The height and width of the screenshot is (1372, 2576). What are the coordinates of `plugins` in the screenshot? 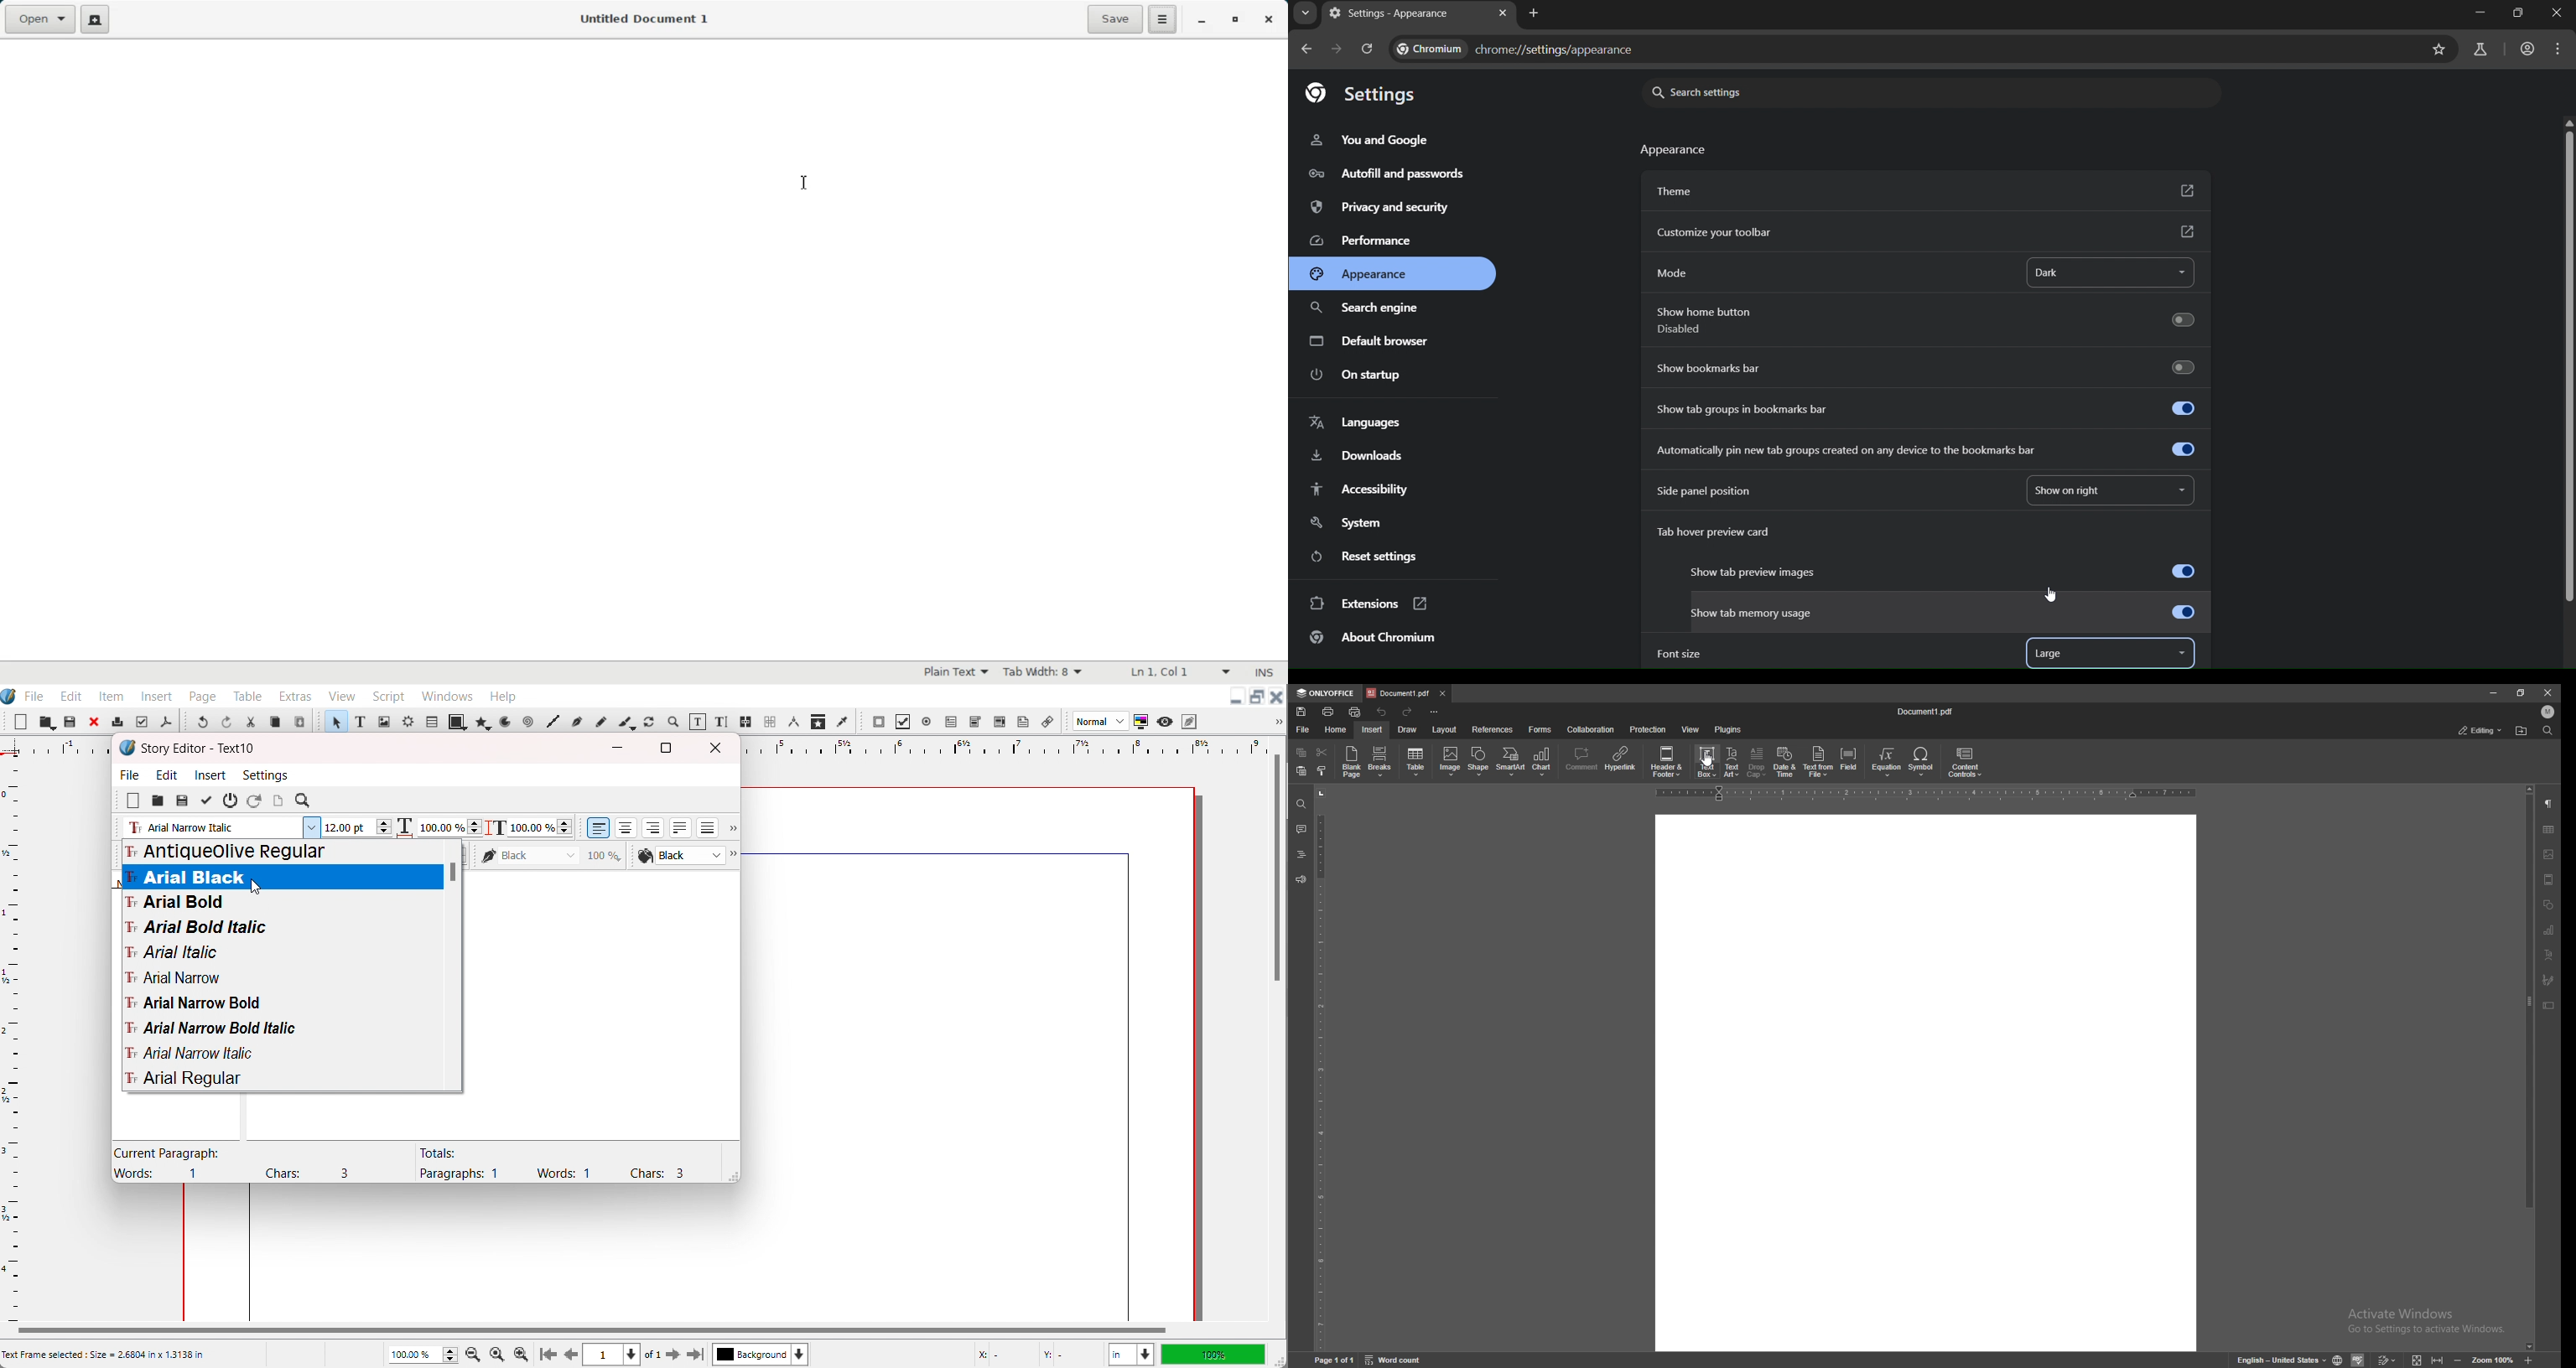 It's located at (1728, 729).